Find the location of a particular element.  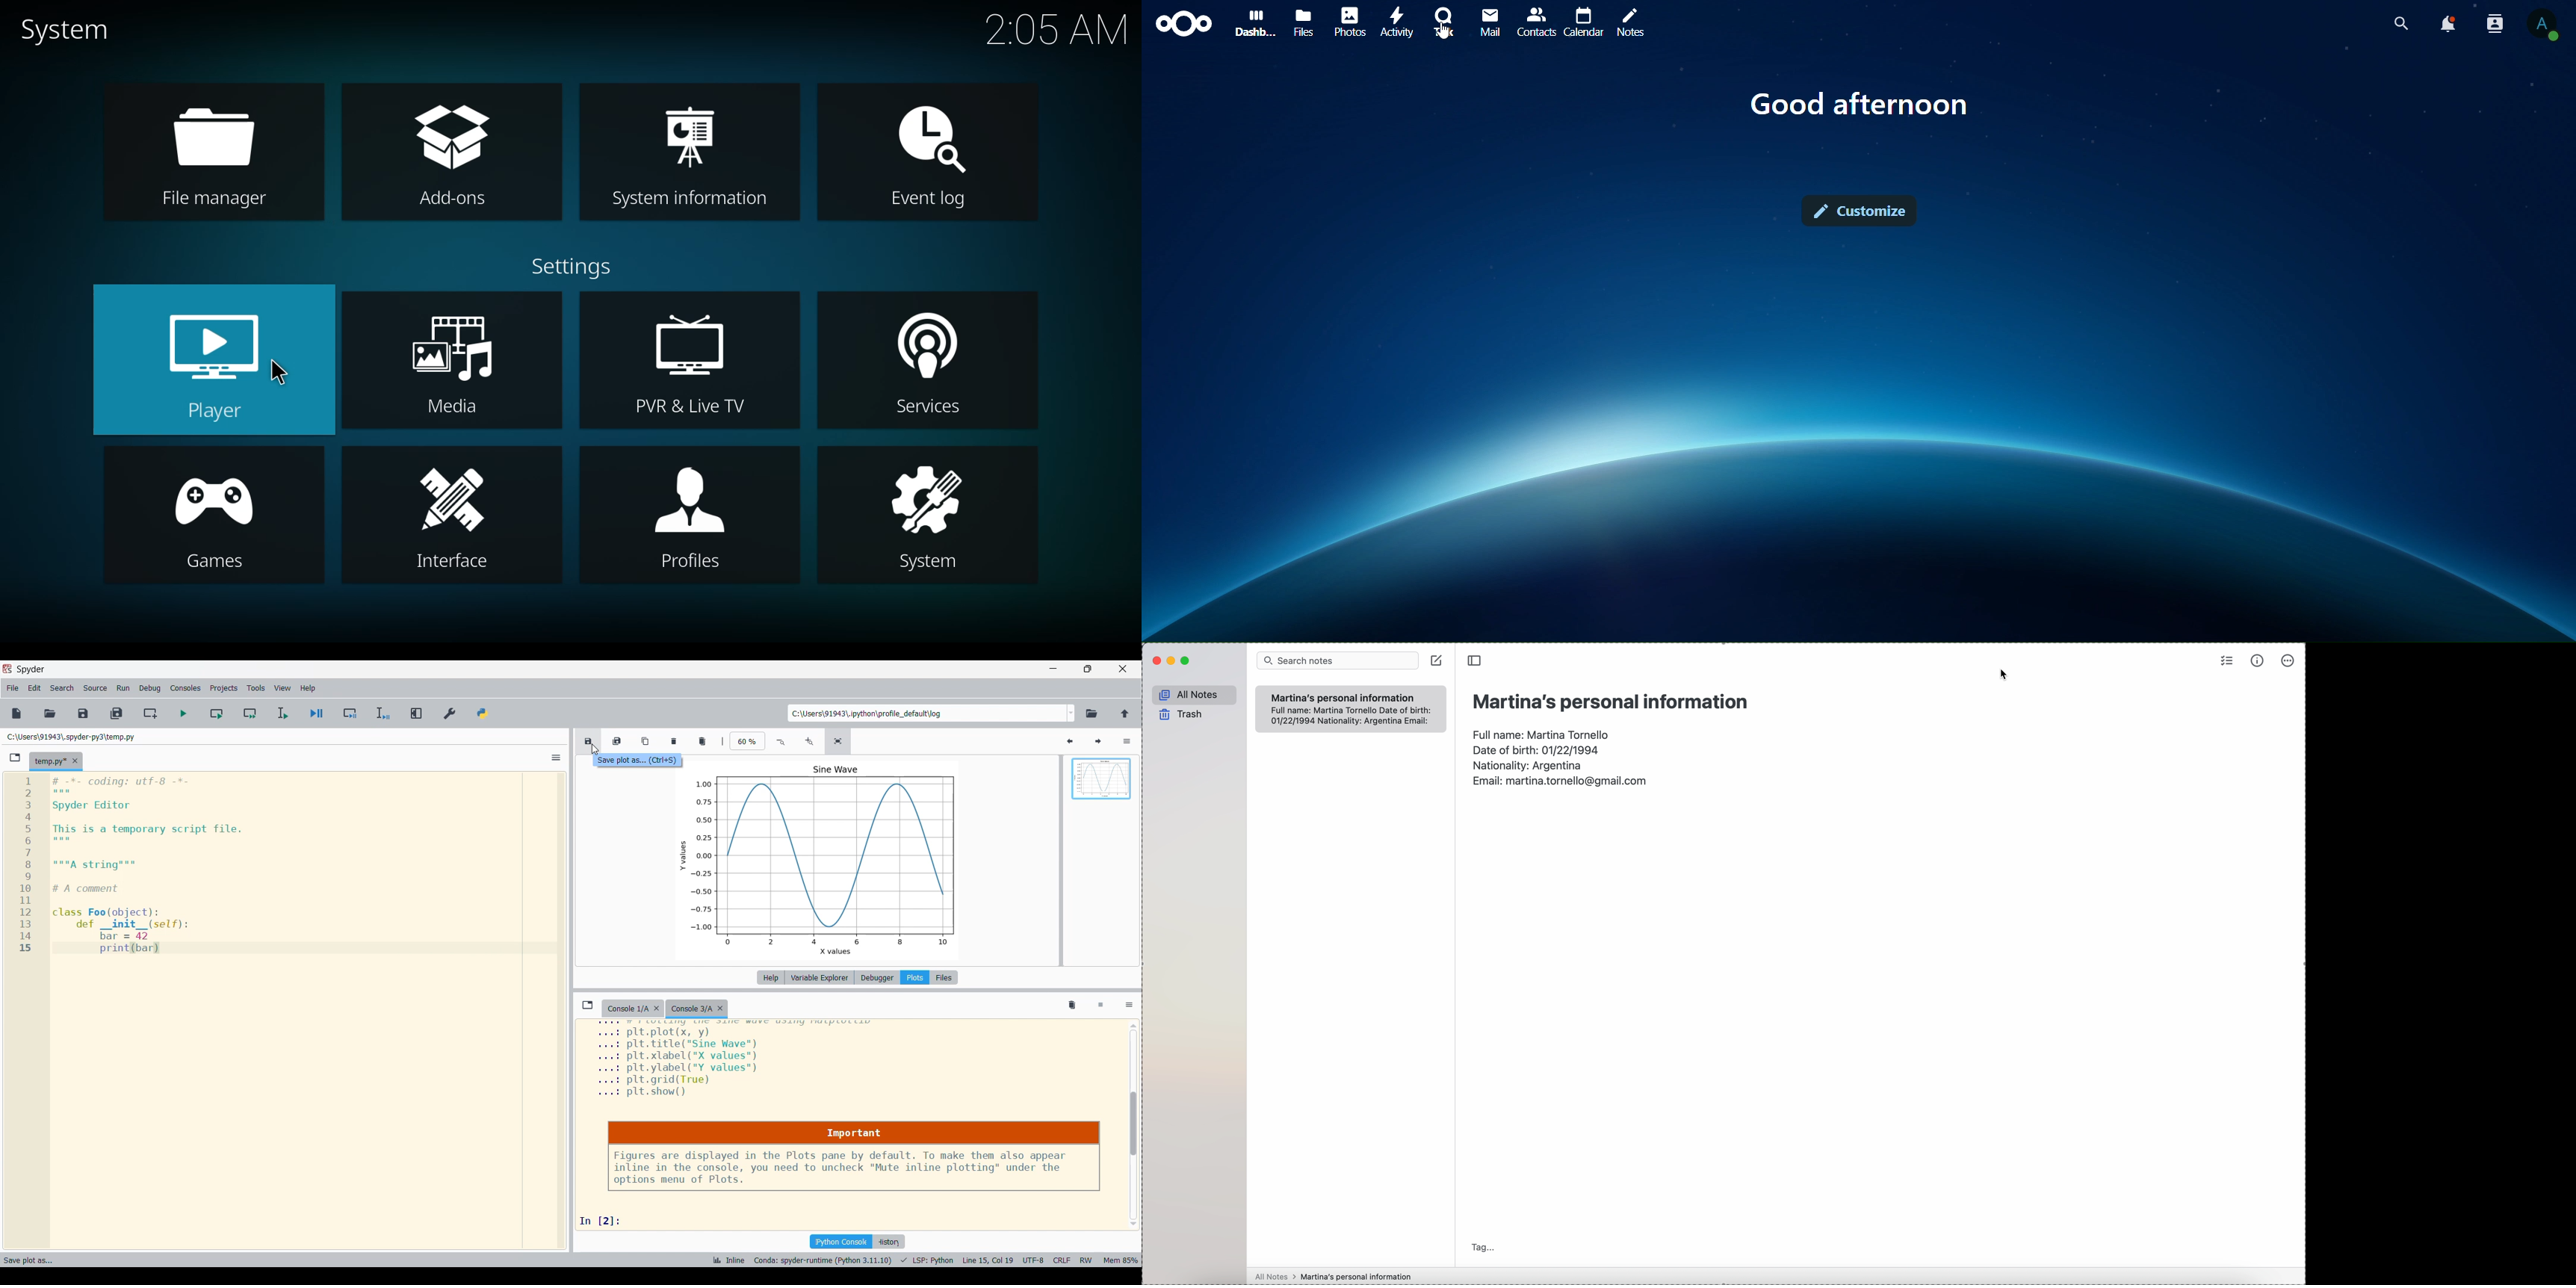

Run menu is located at coordinates (123, 687).